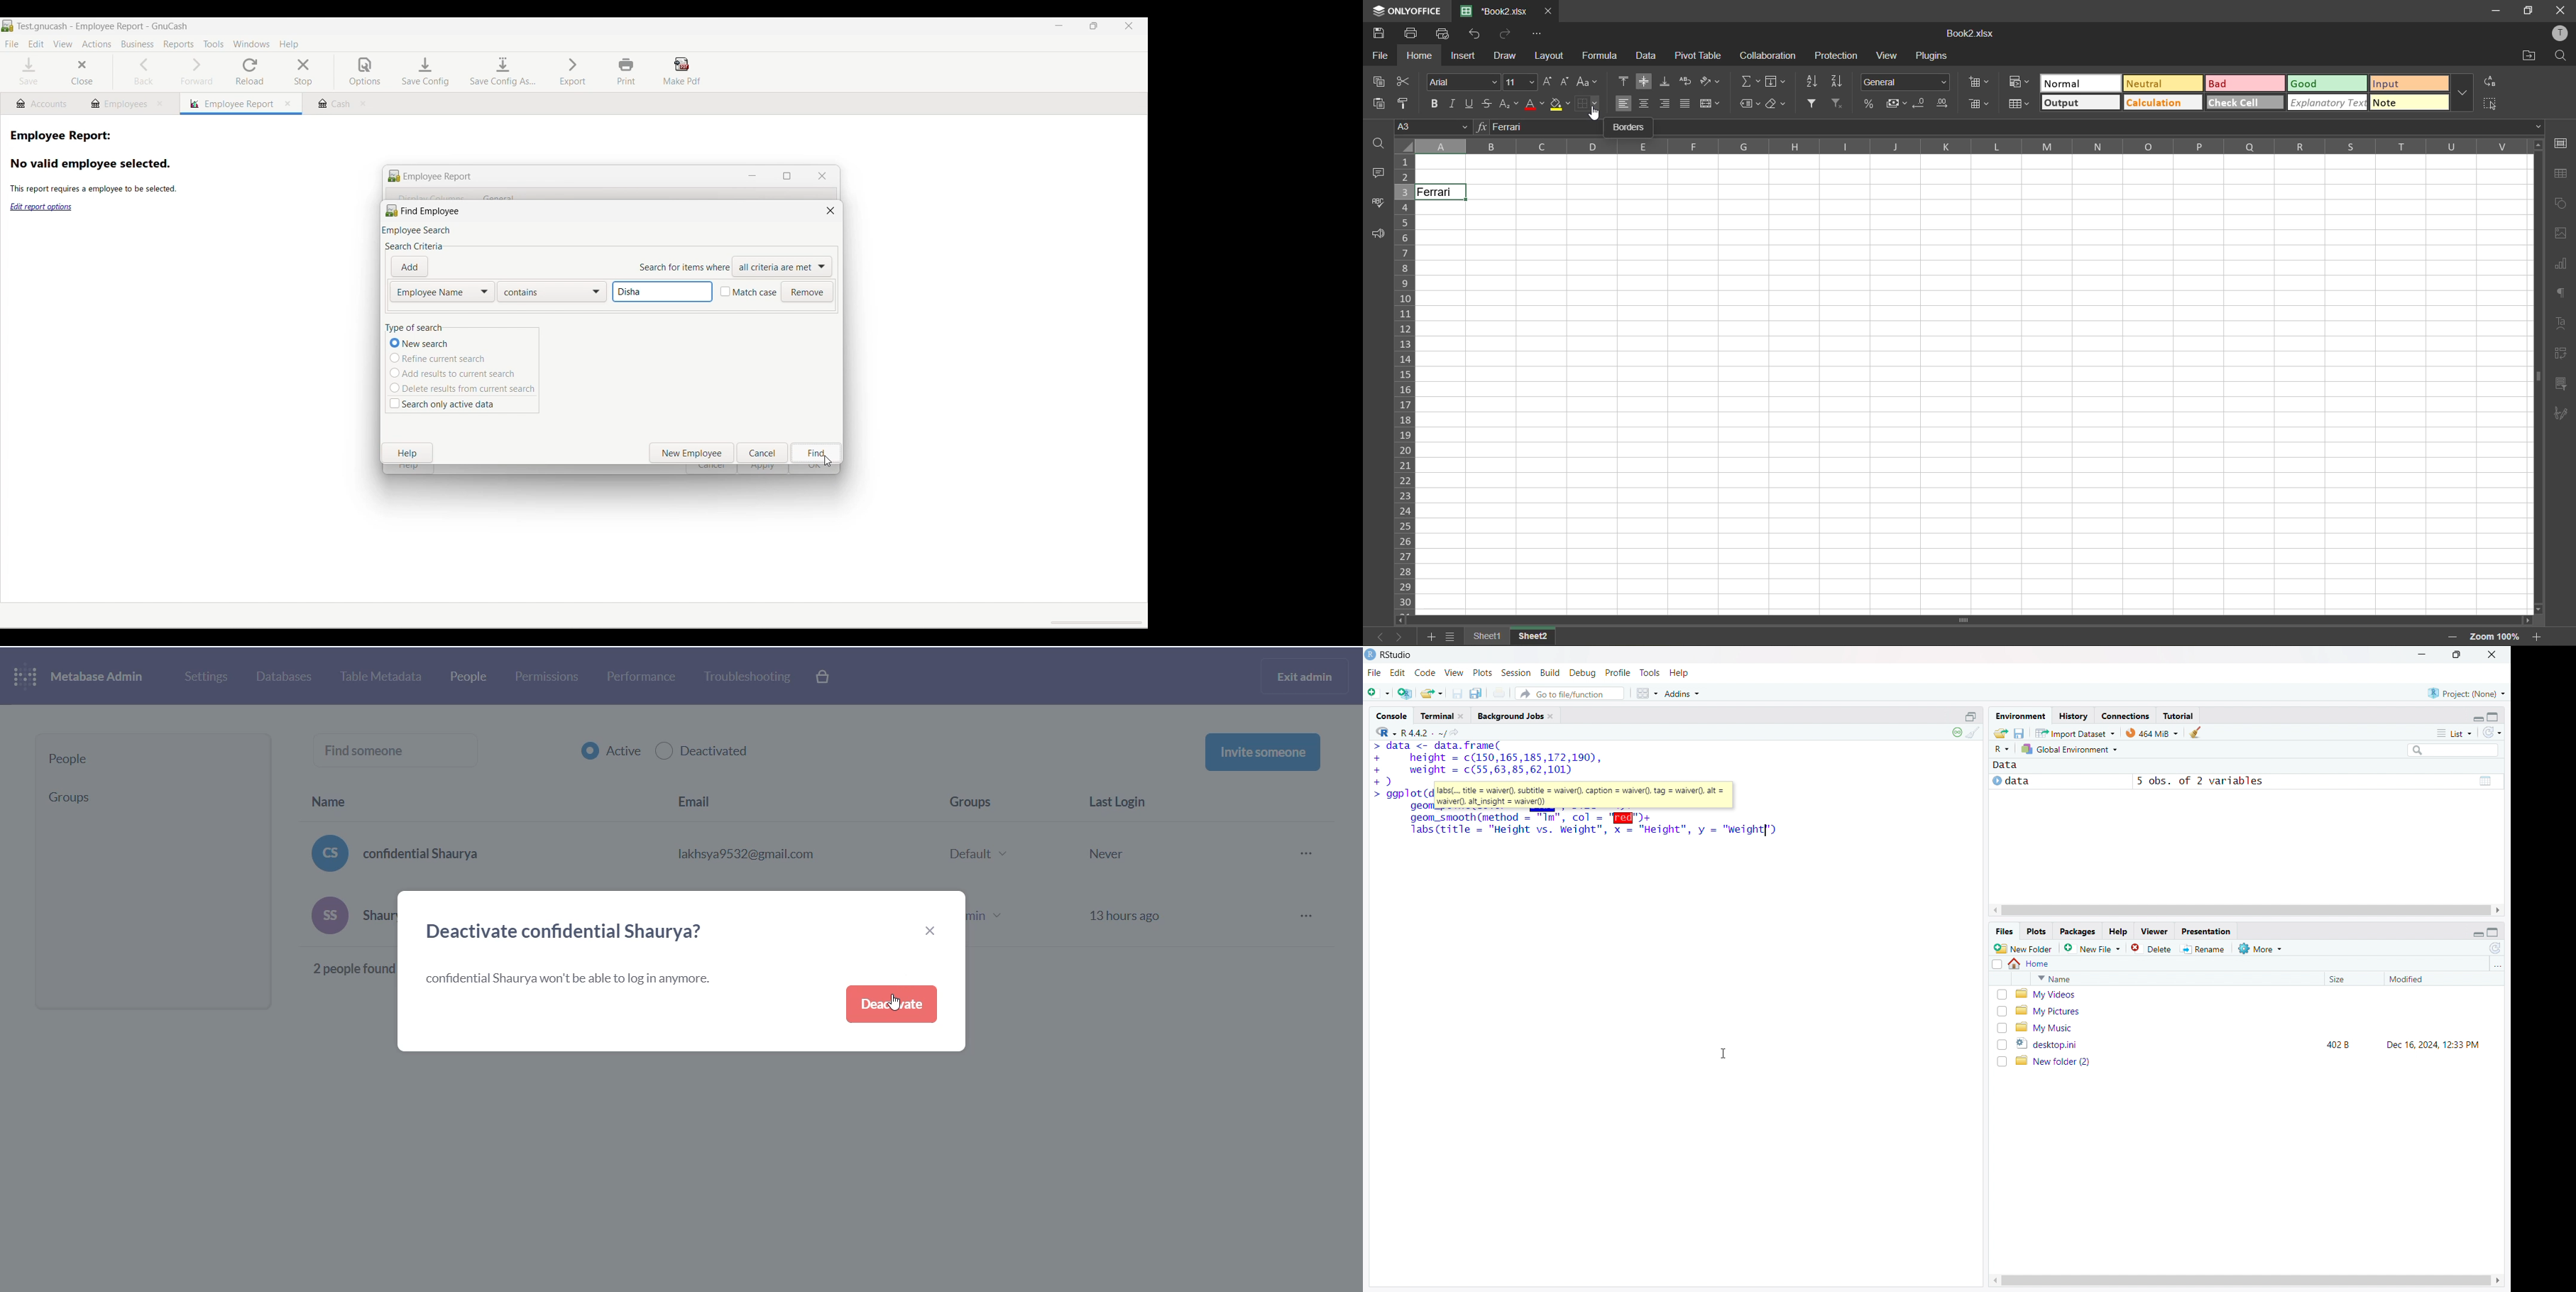 The height and width of the screenshot is (1316, 2576). What do you see at coordinates (2467, 693) in the screenshot?
I see `select project` at bounding box center [2467, 693].